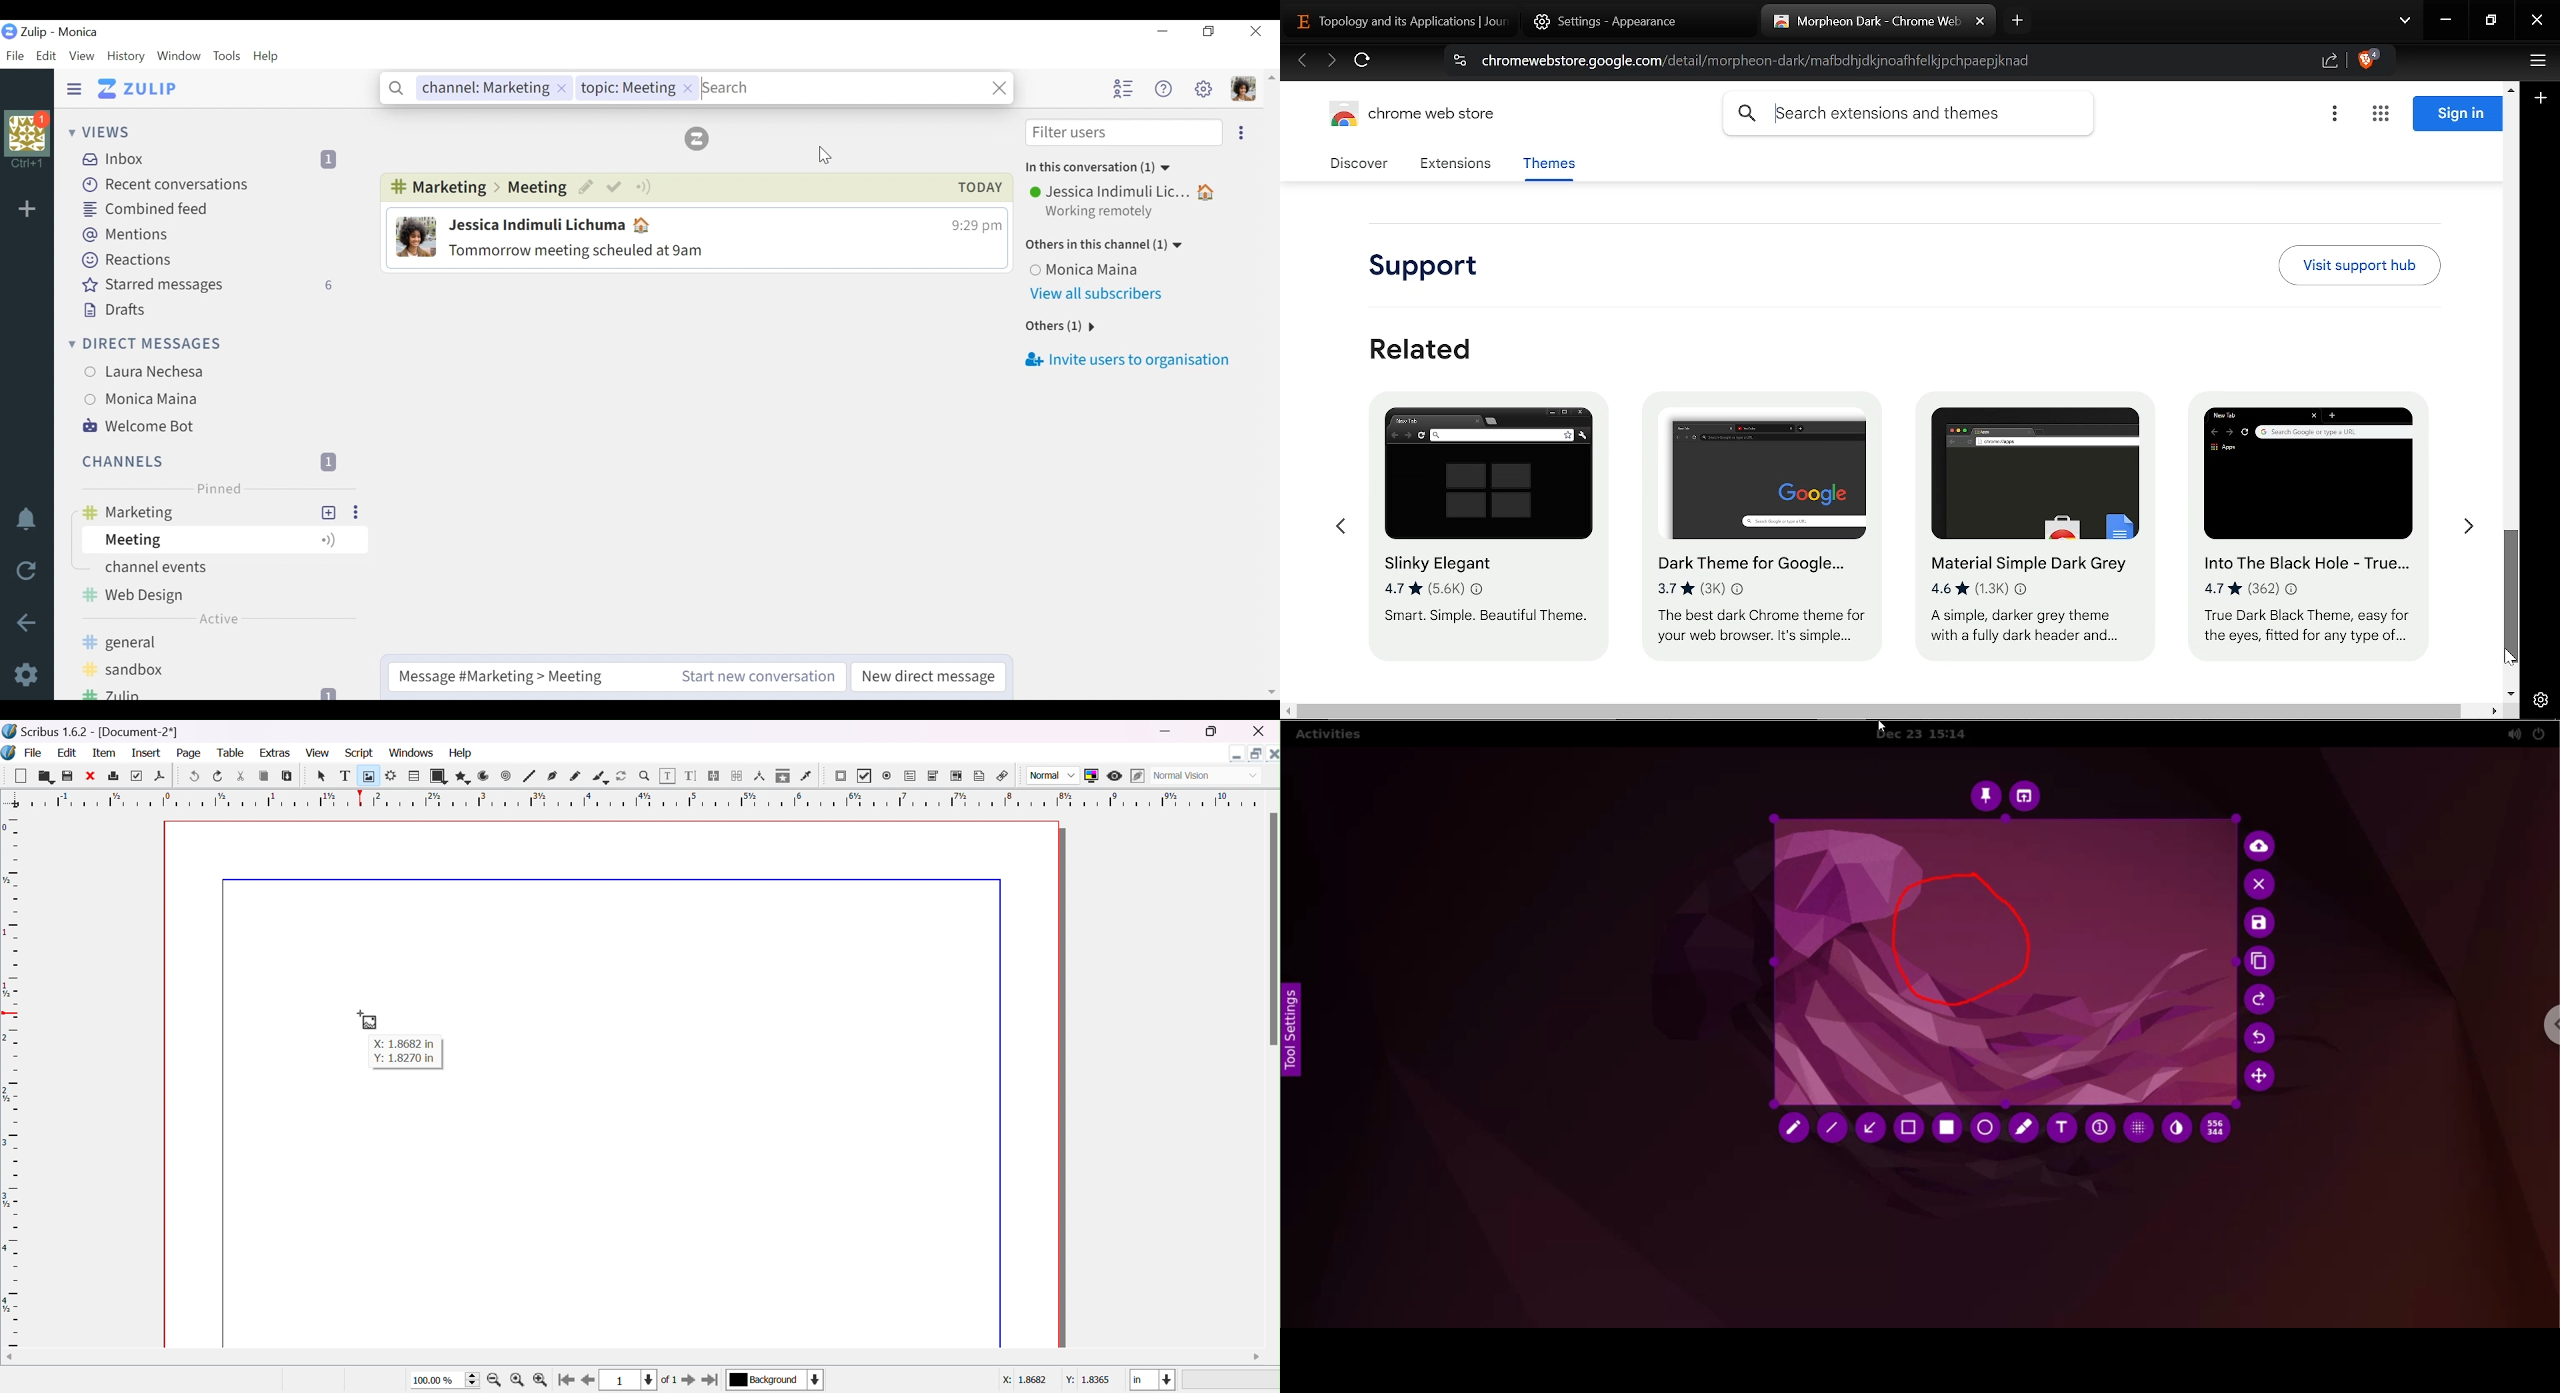 The height and width of the screenshot is (1400, 2576). What do you see at coordinates (178, 401) in the screenshot?
I see `Monica Maina` at bounding box center [178, 401].